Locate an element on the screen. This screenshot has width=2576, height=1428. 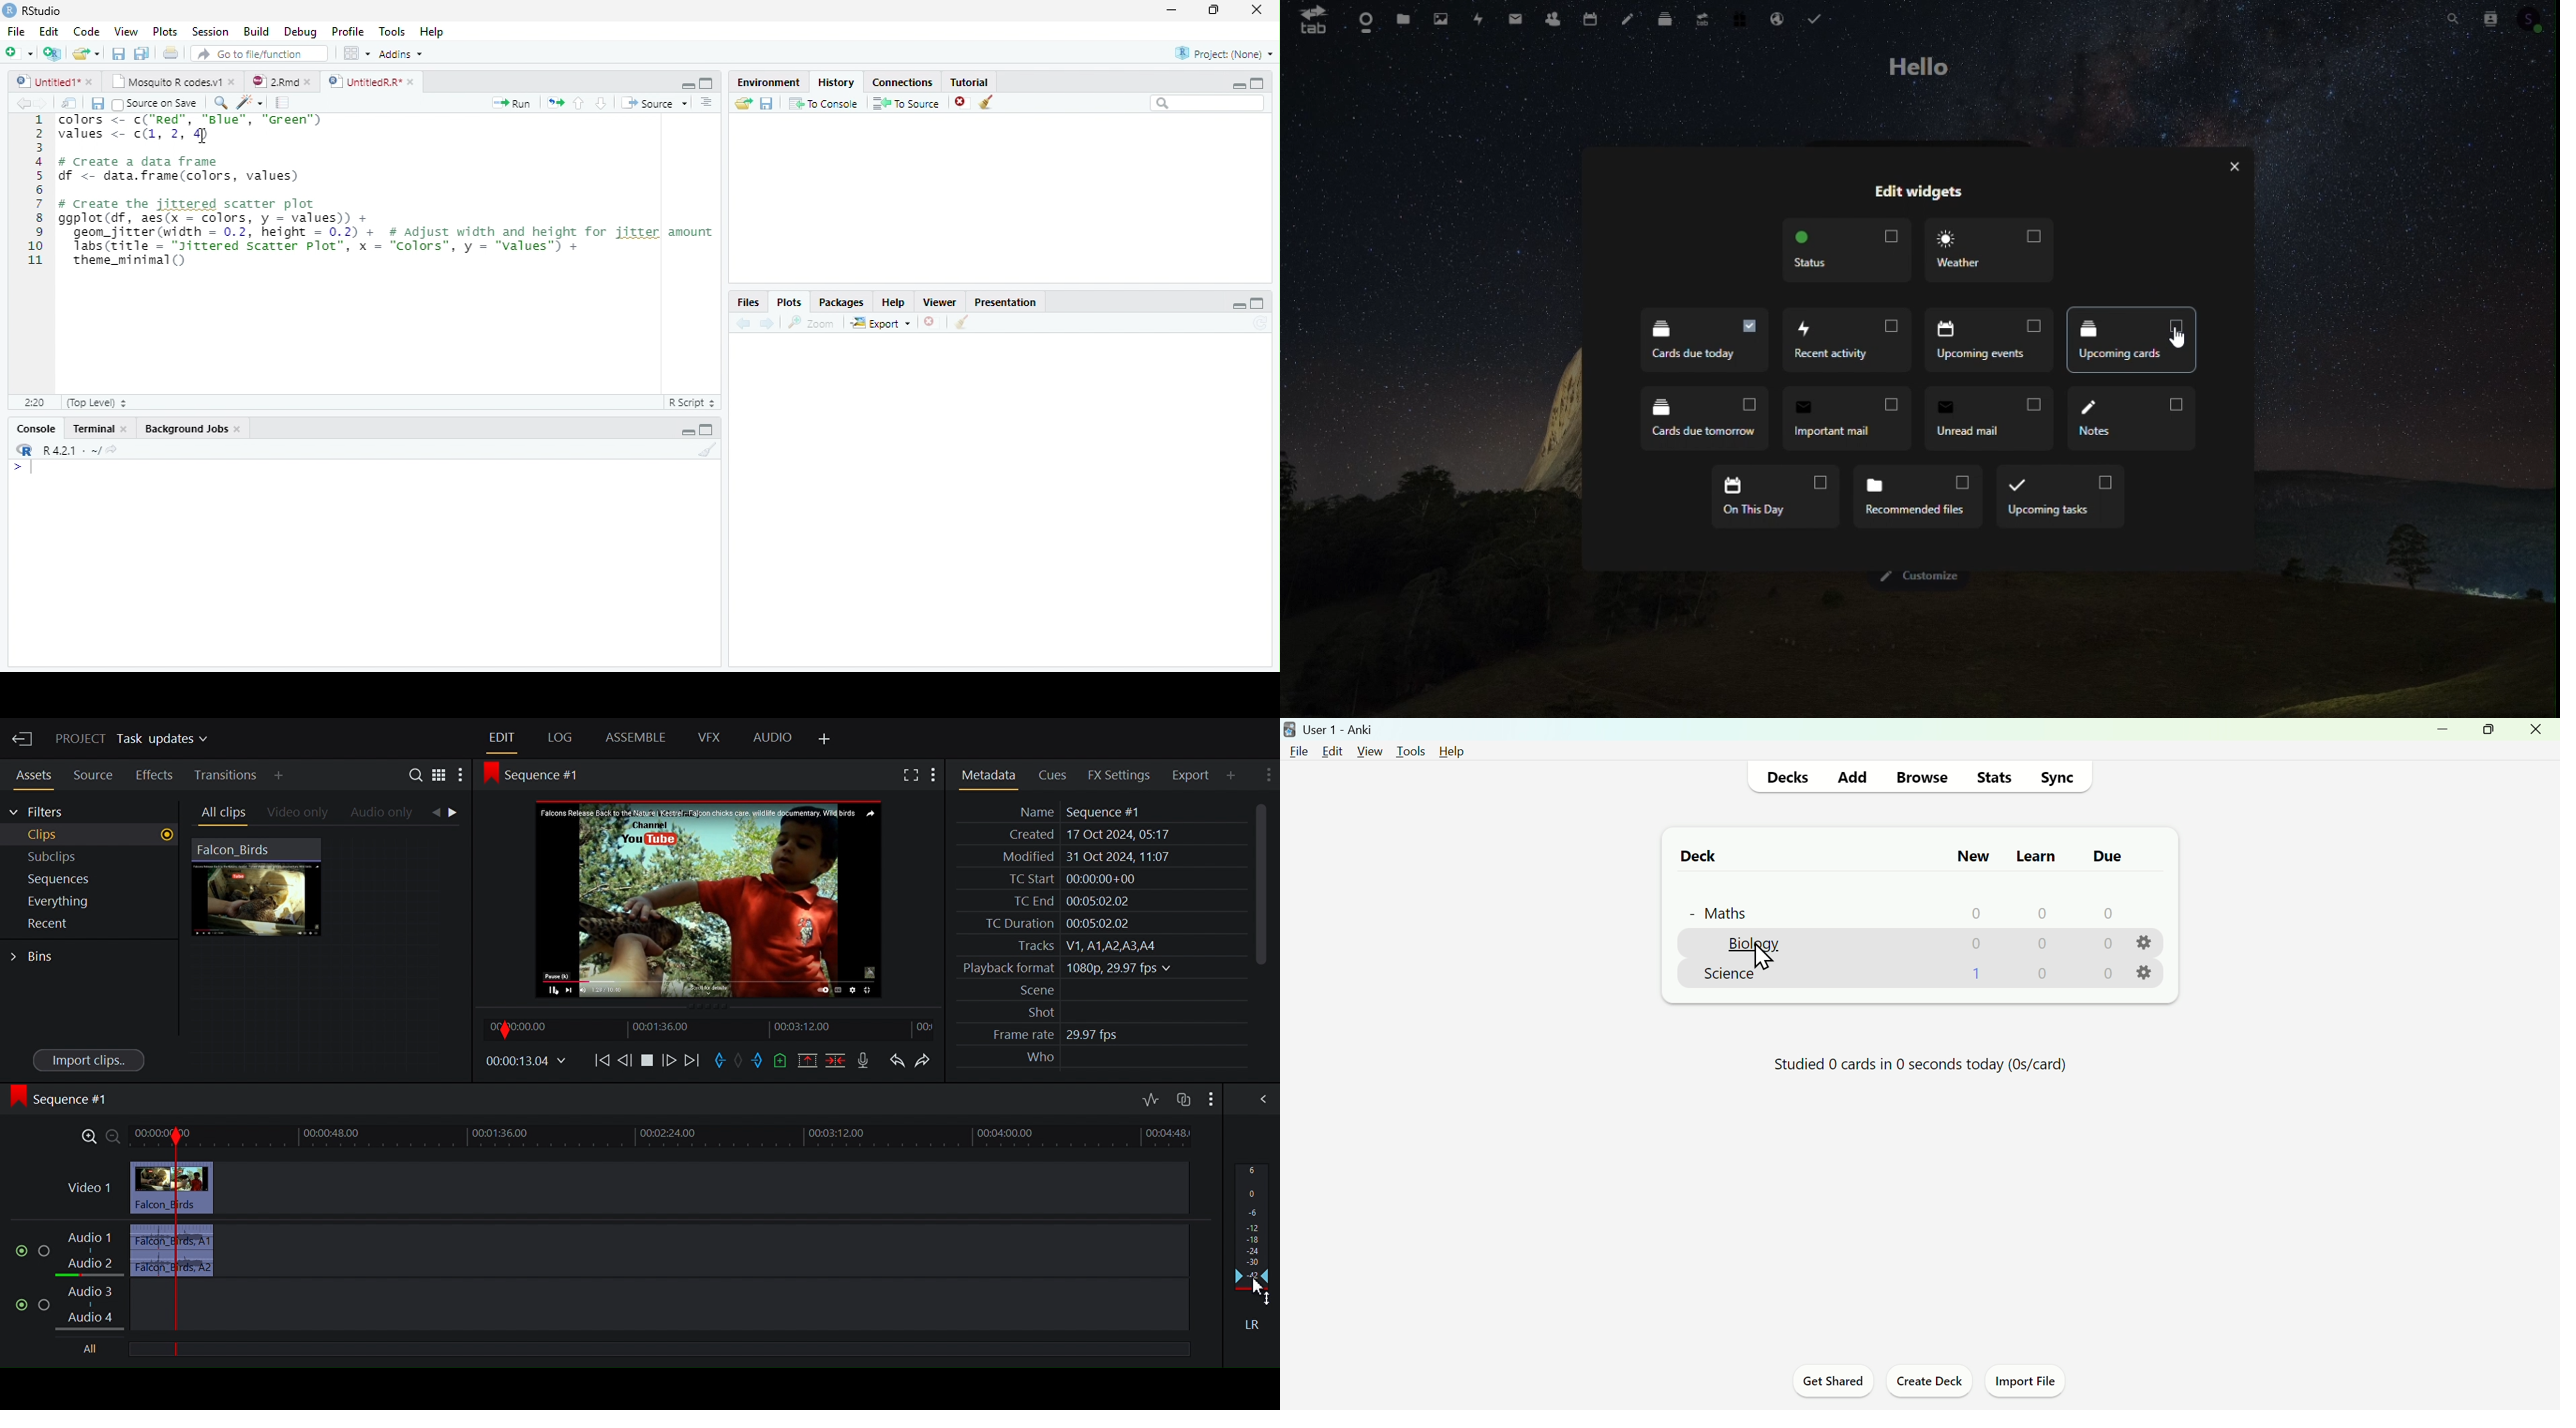
Upcoming cards is located at coordinates (2130, 340).